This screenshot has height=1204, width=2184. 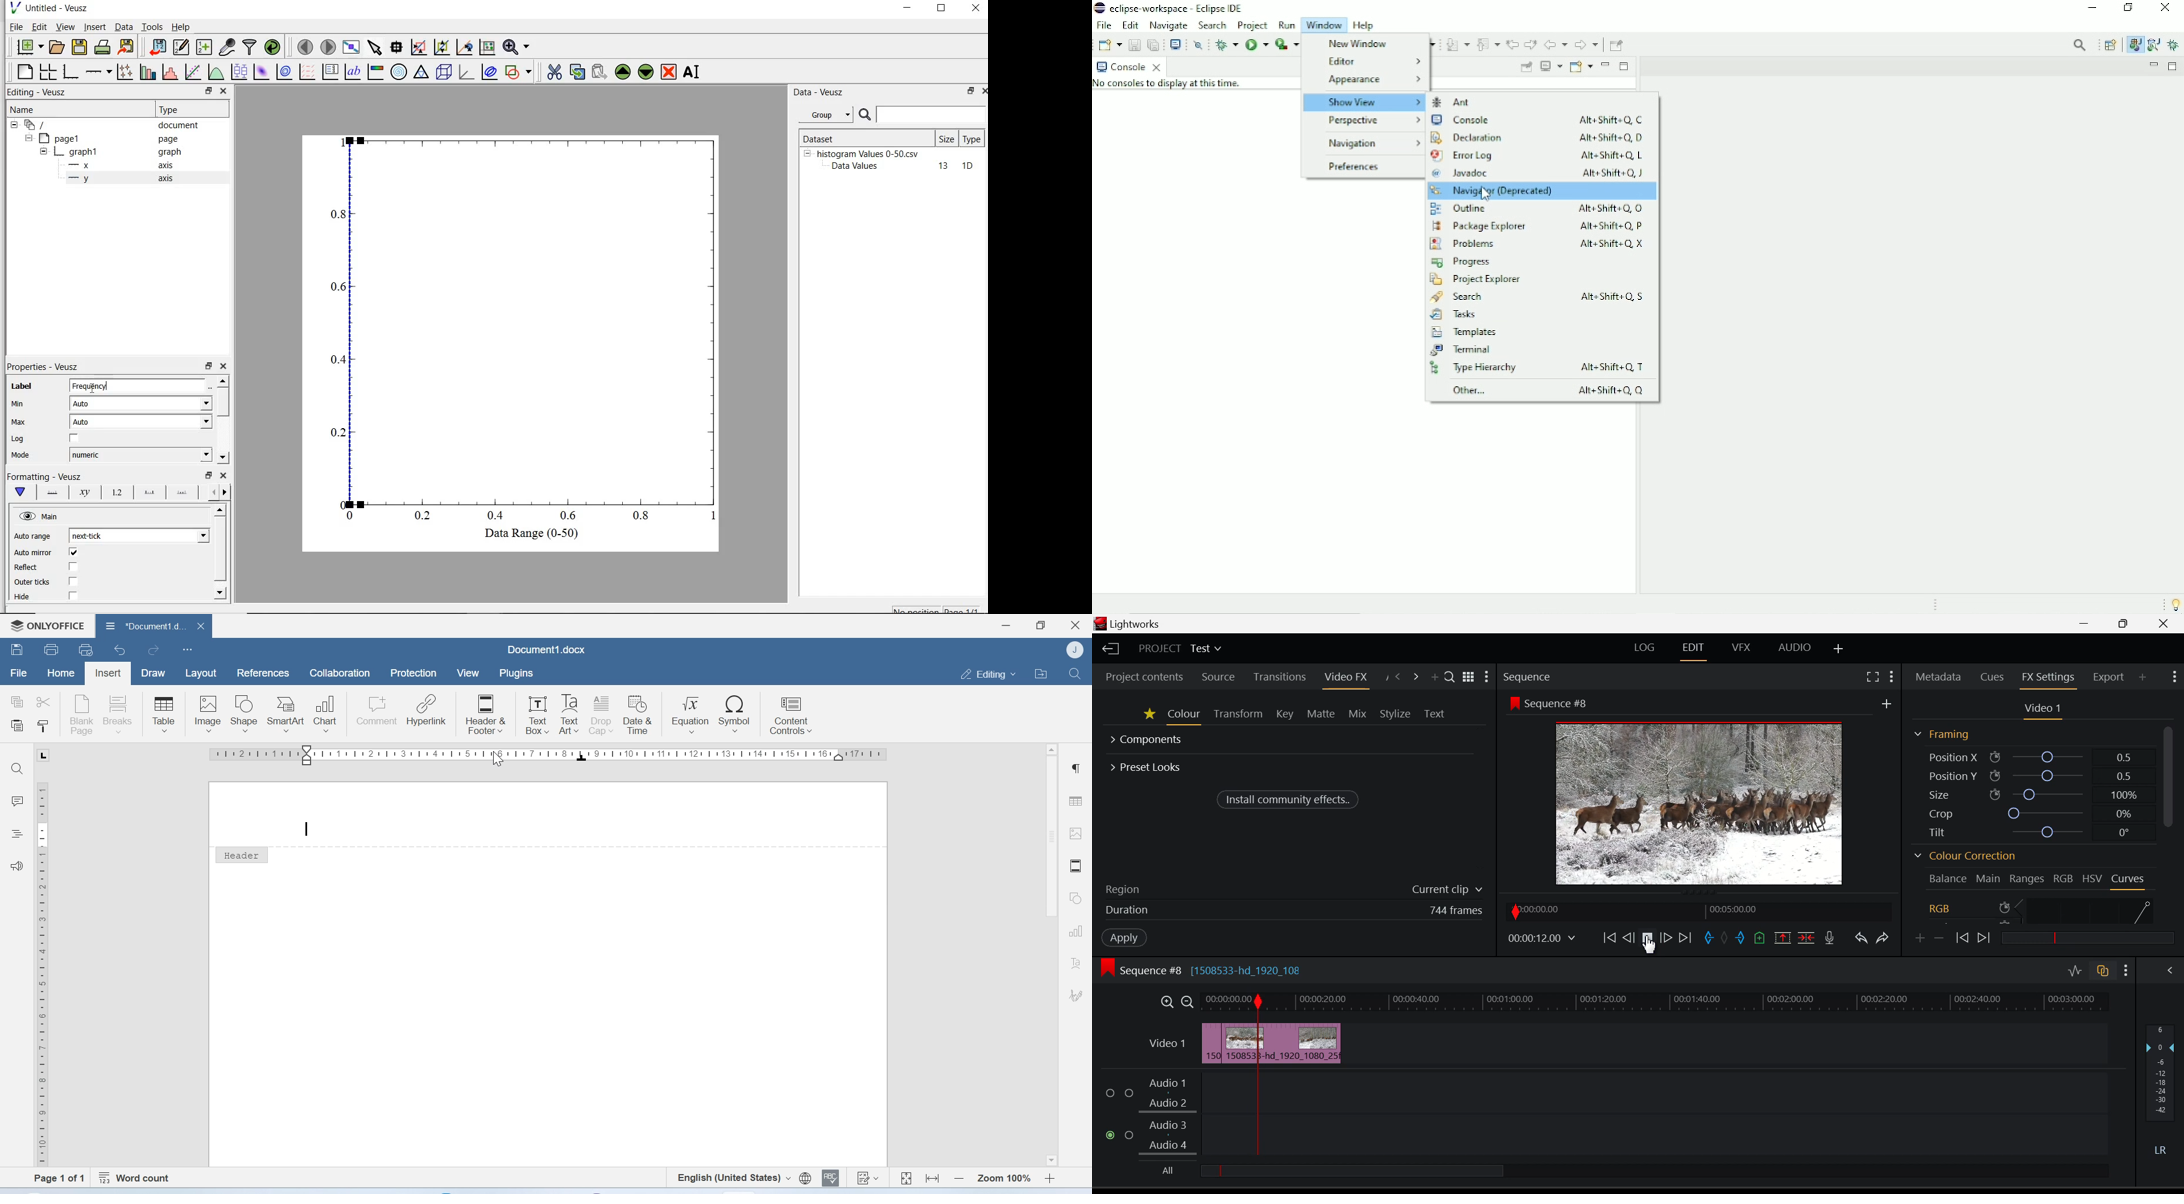 What do you see at coordinates (1321, 715) in the screenshot?
I see `Matte` at bounding box center [1321, 715].